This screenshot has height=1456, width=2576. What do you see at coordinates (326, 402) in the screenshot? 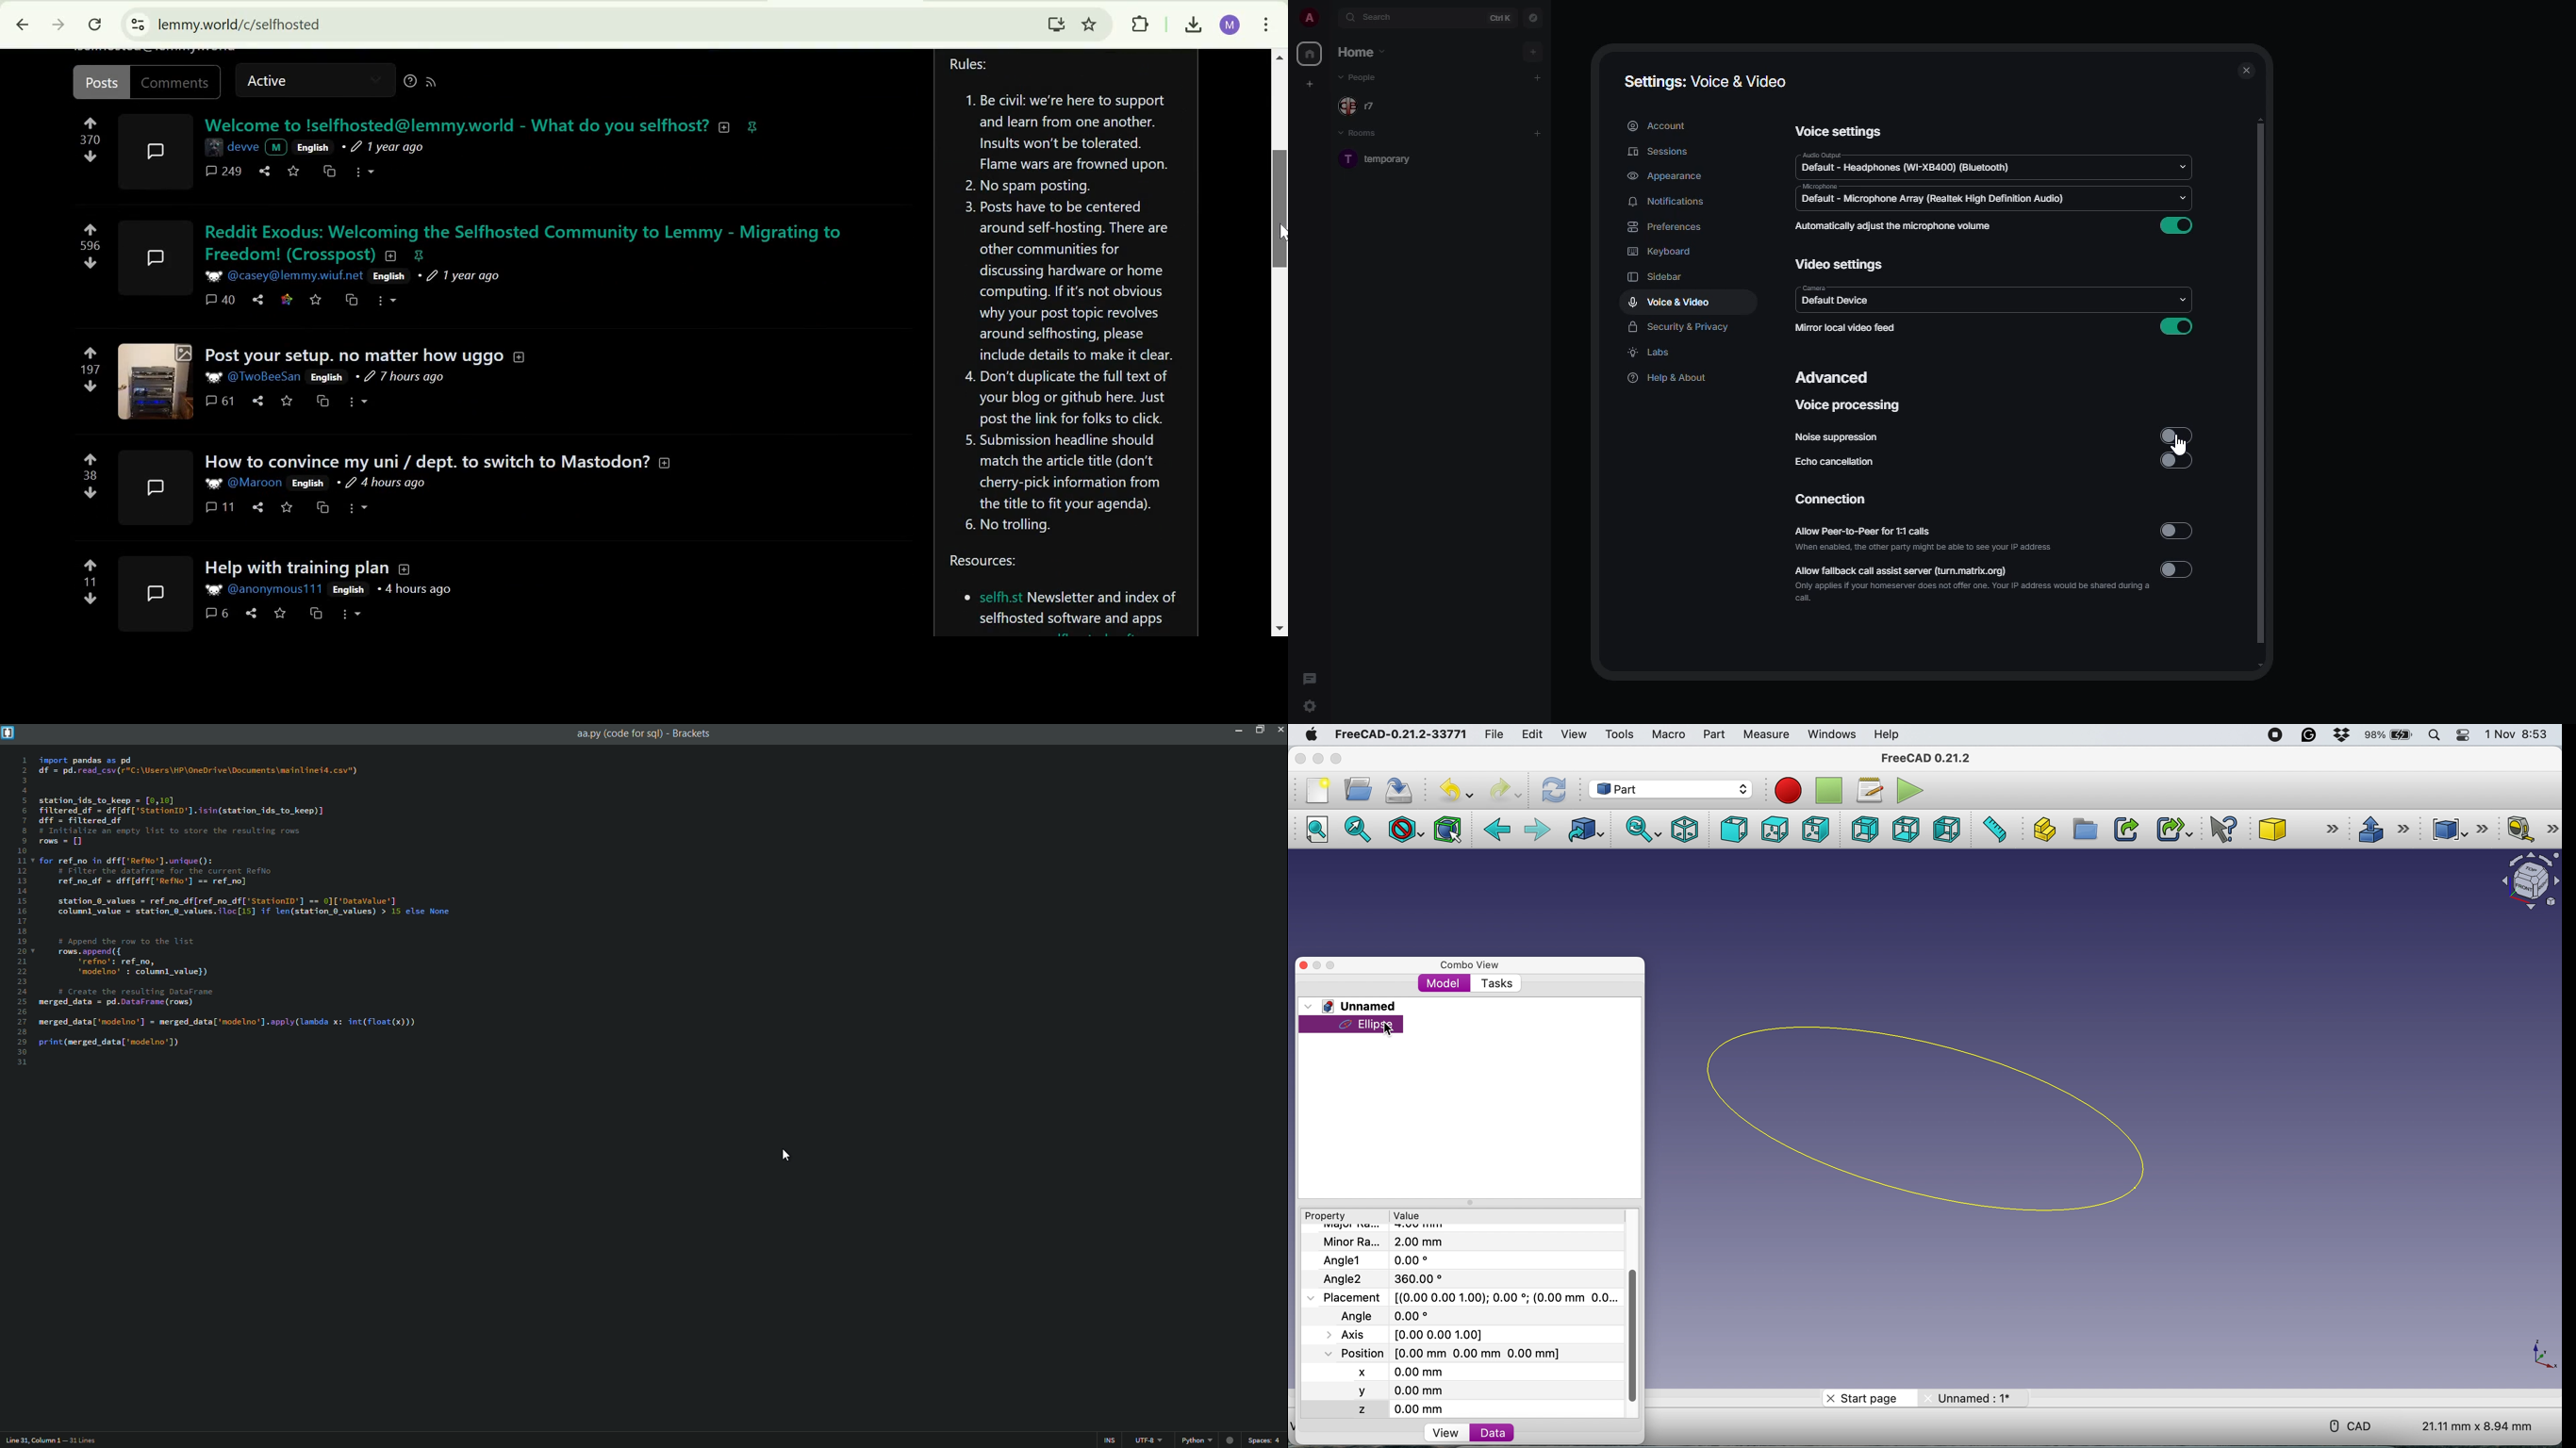
I see `cross-post` at bounding box center [326, 402].